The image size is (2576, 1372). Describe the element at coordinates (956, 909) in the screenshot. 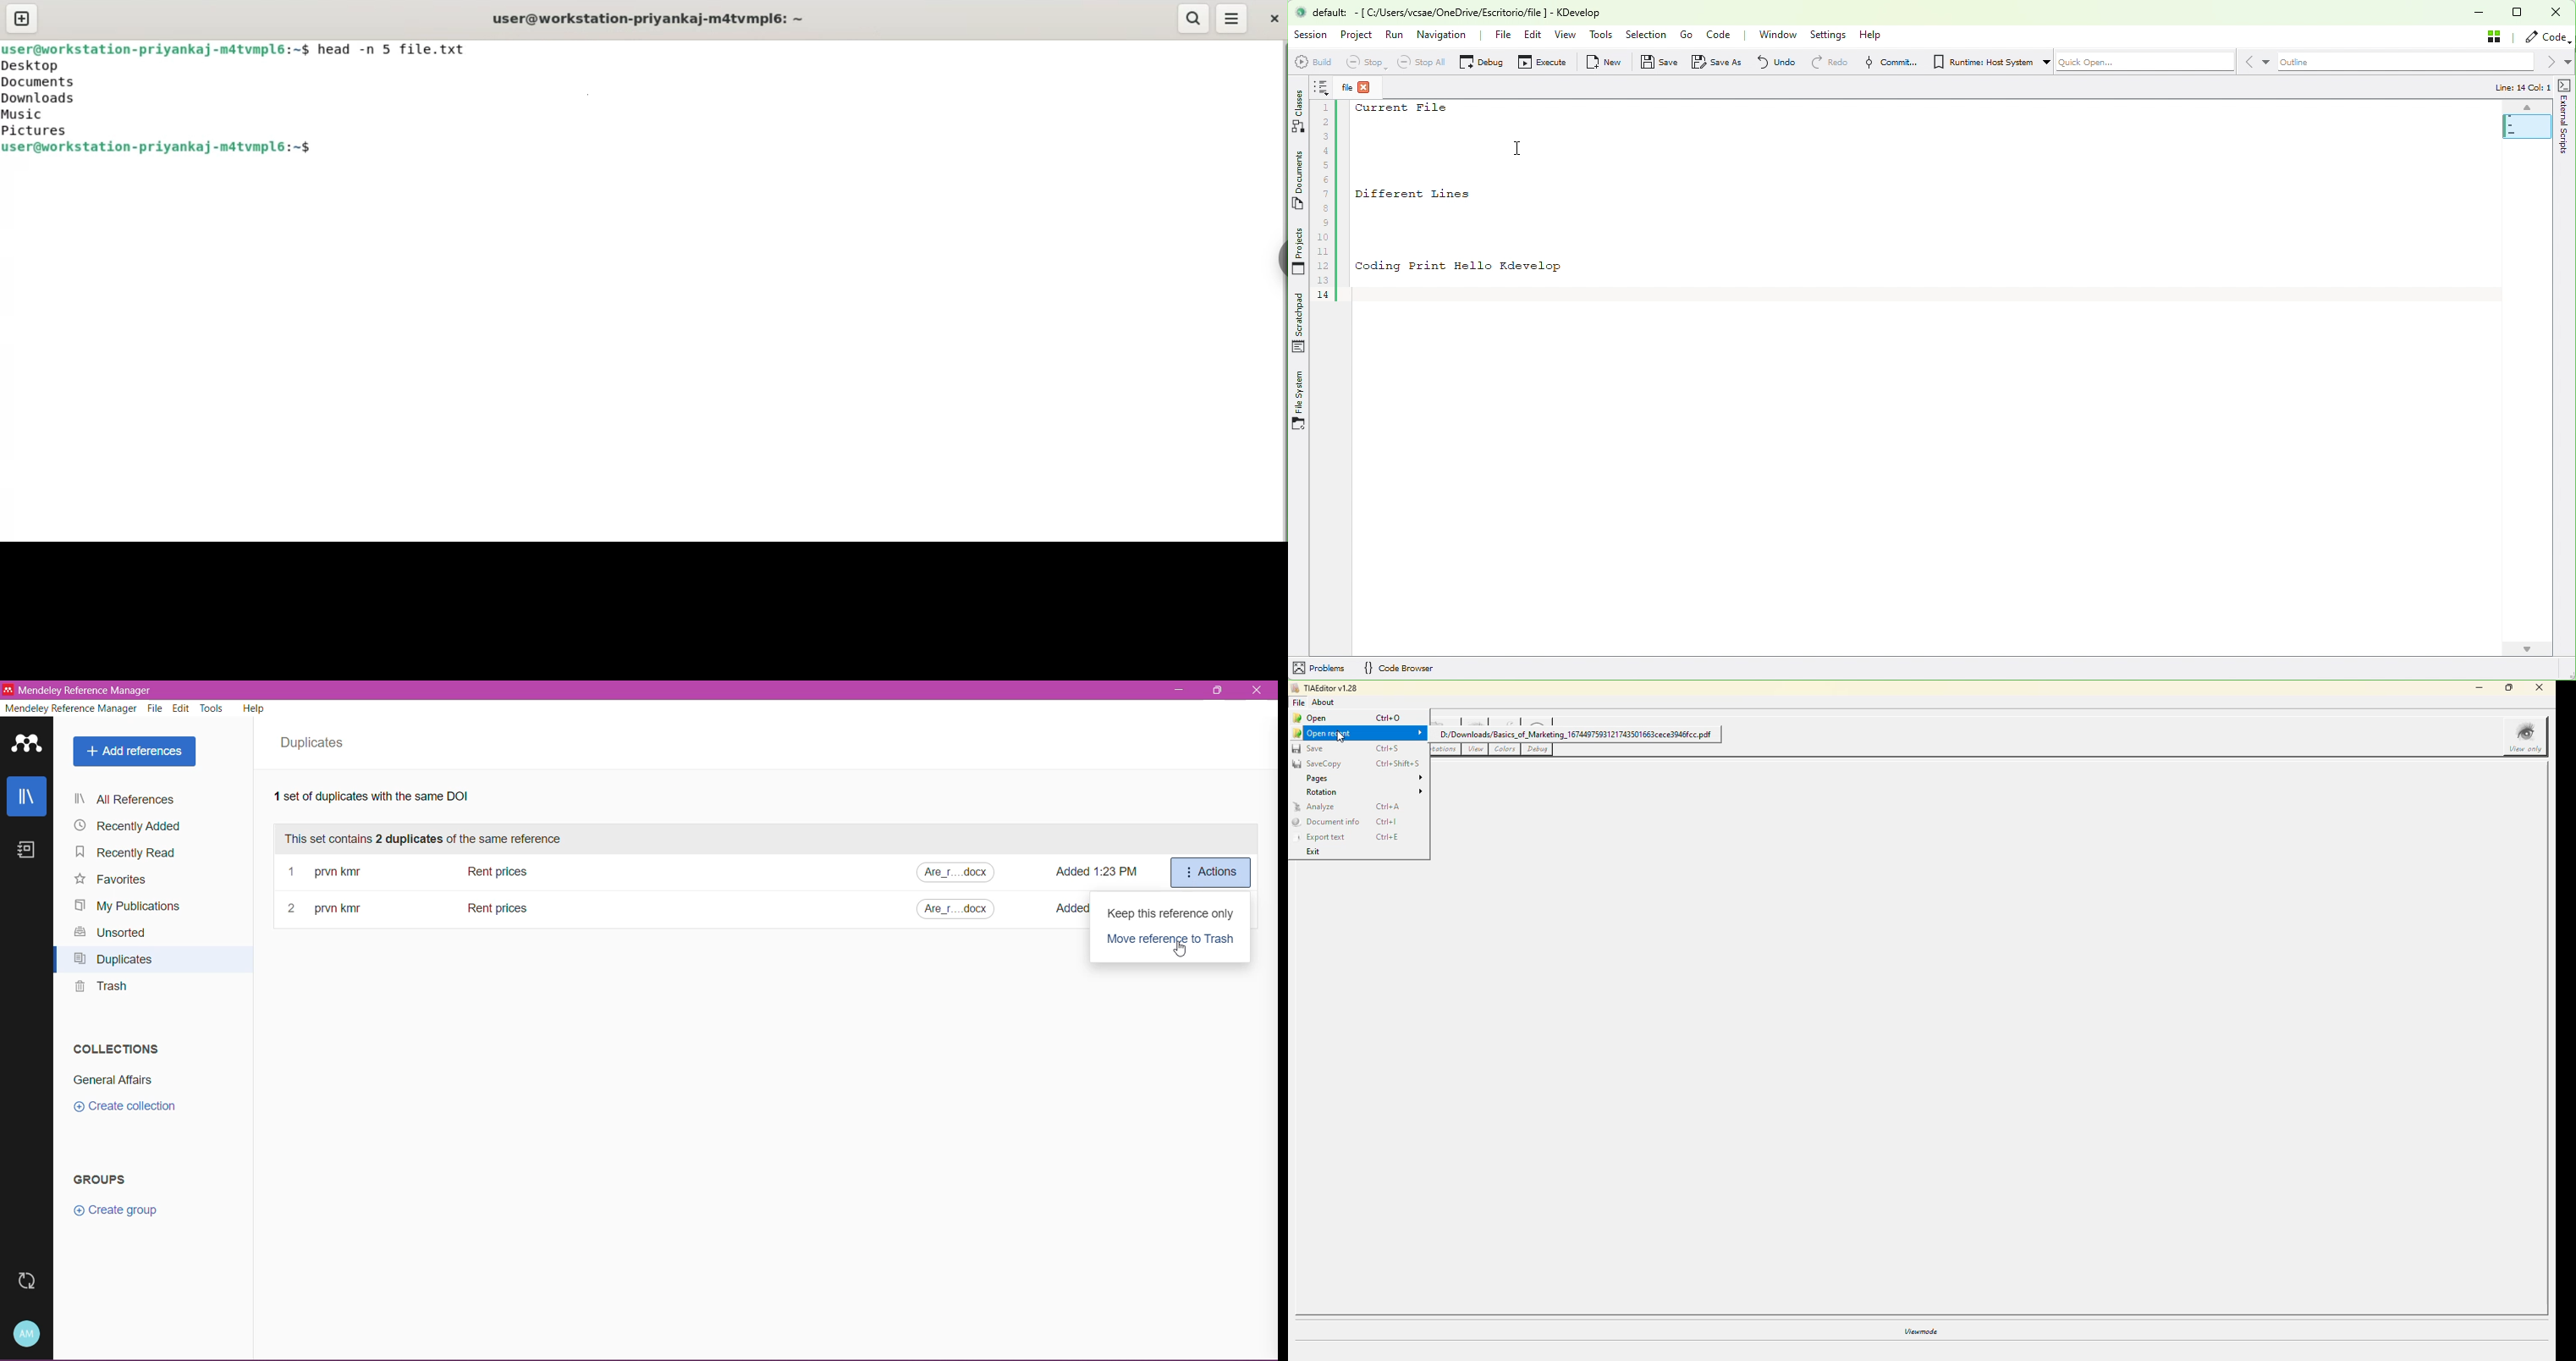

I see `file` at that location.